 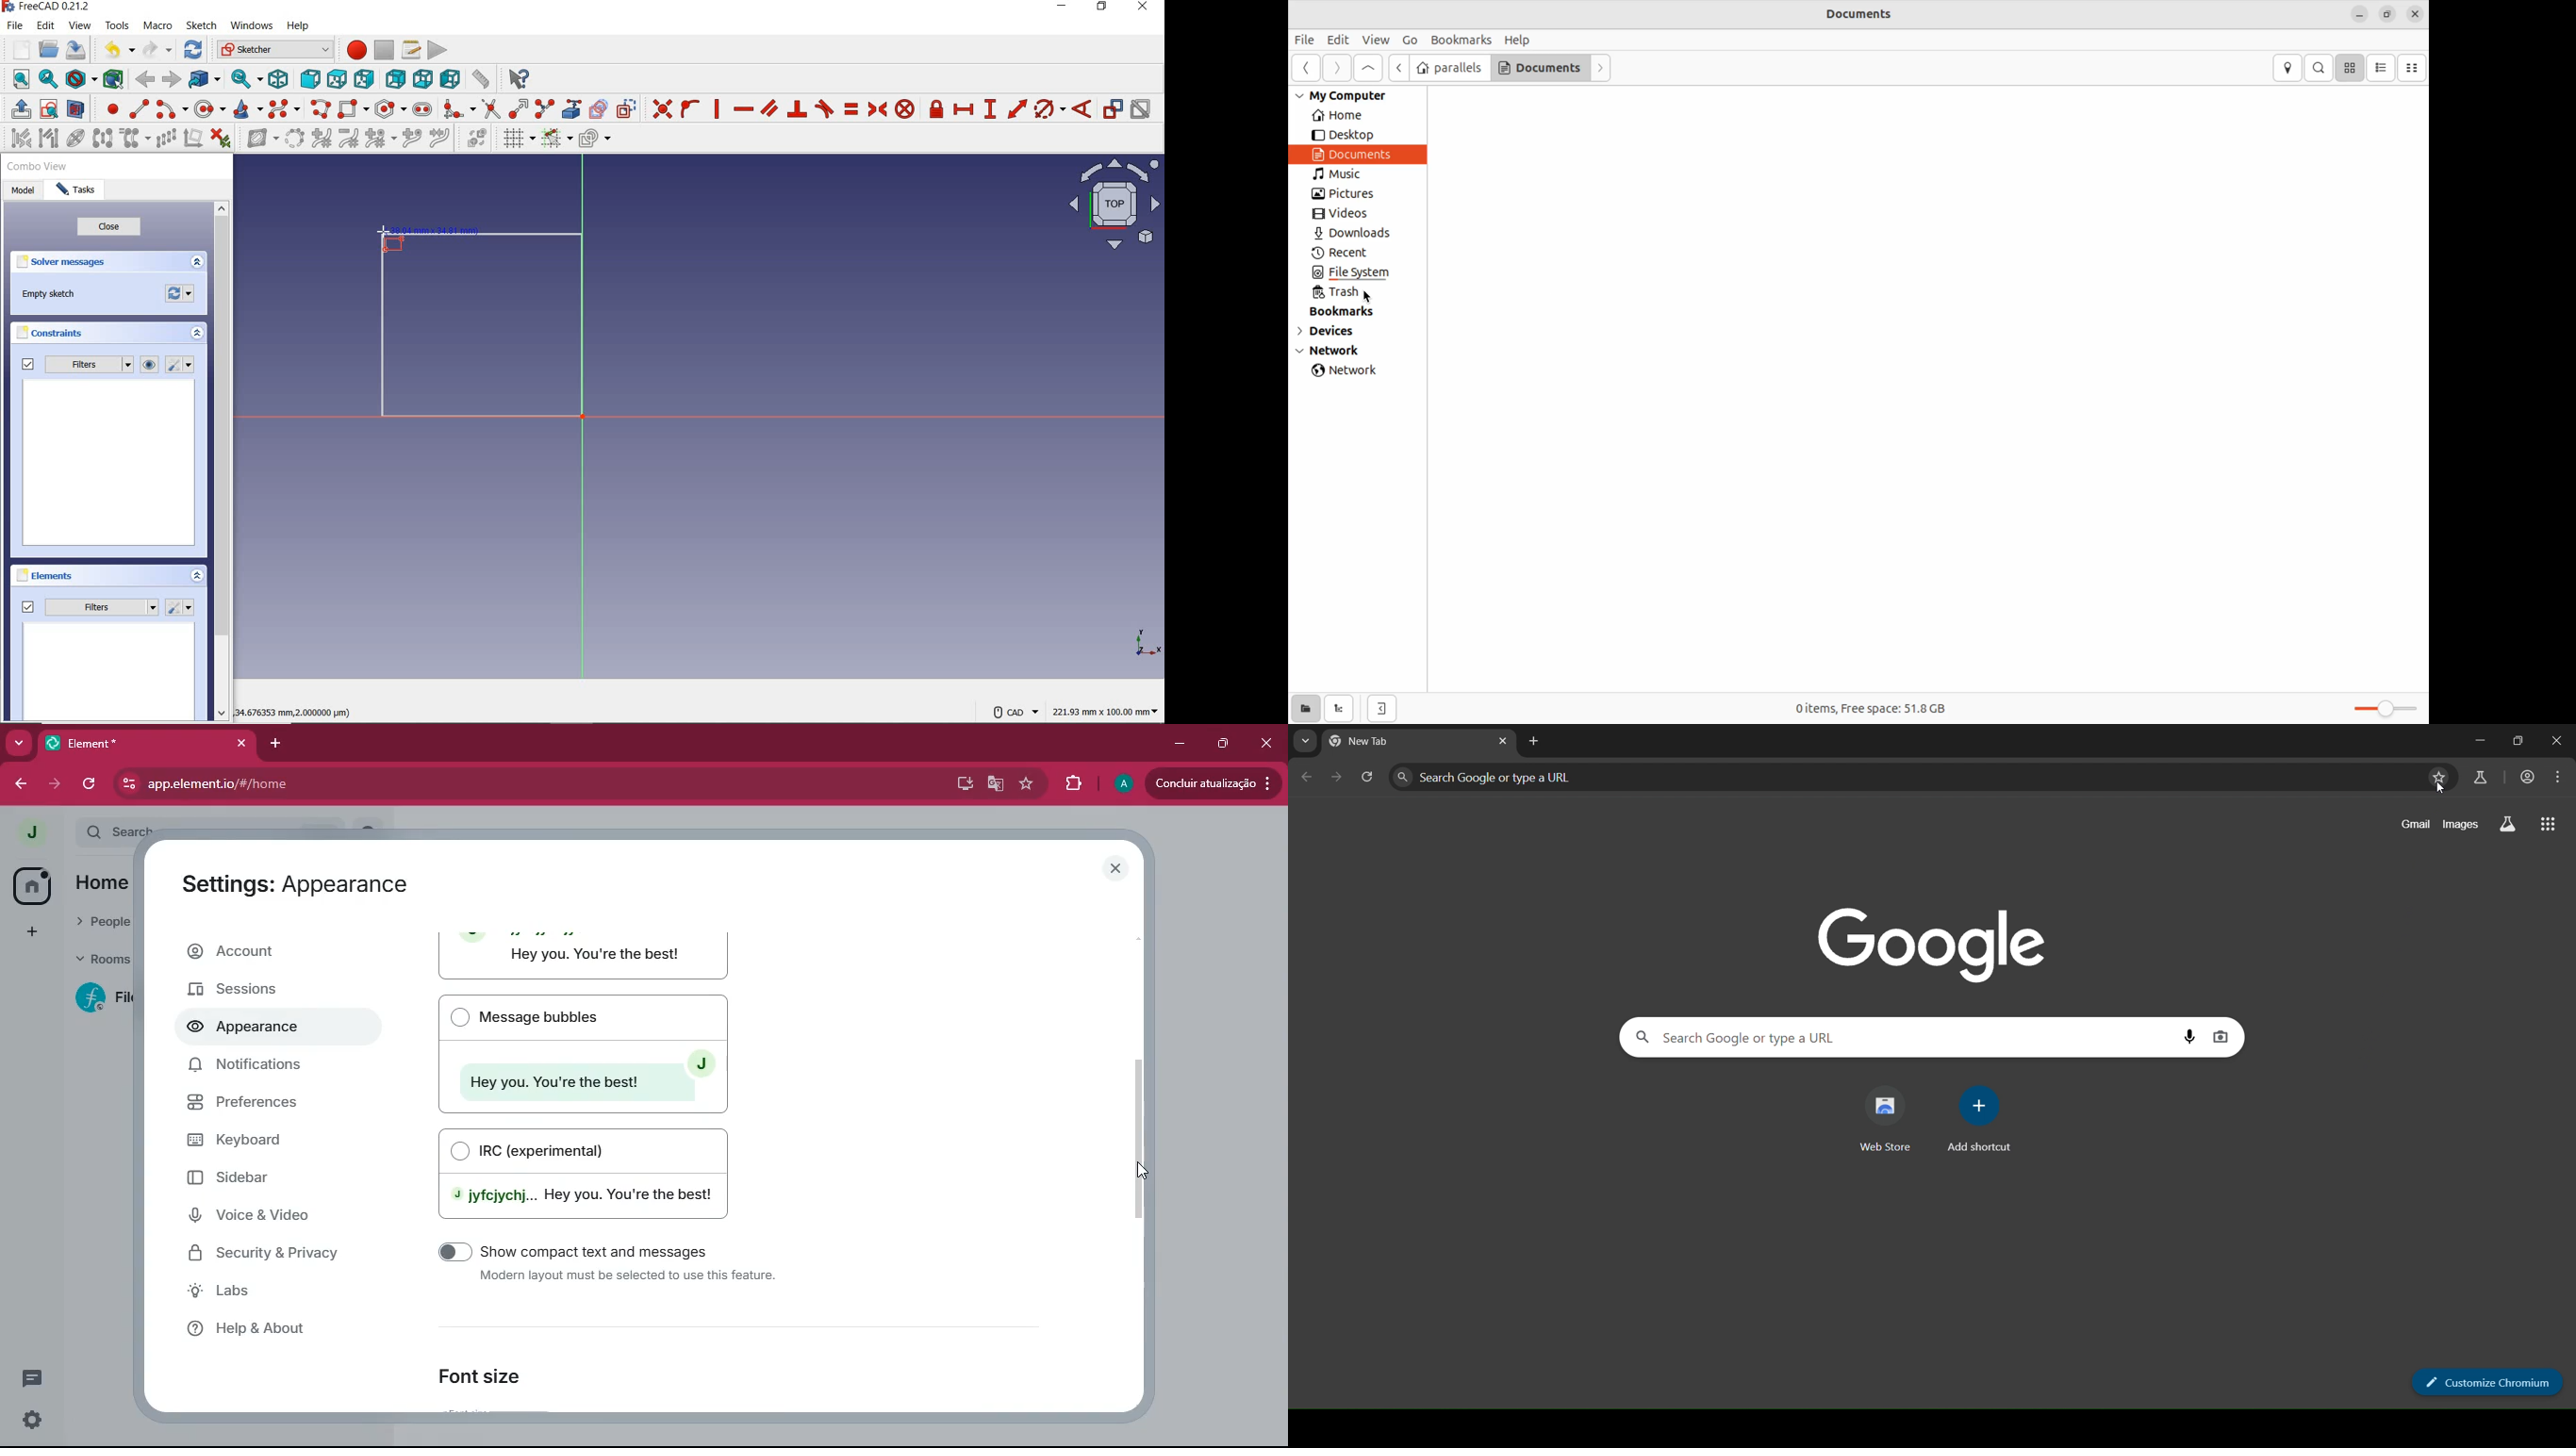 I want to click on constrain horizontally, so click(x=744, y=109).